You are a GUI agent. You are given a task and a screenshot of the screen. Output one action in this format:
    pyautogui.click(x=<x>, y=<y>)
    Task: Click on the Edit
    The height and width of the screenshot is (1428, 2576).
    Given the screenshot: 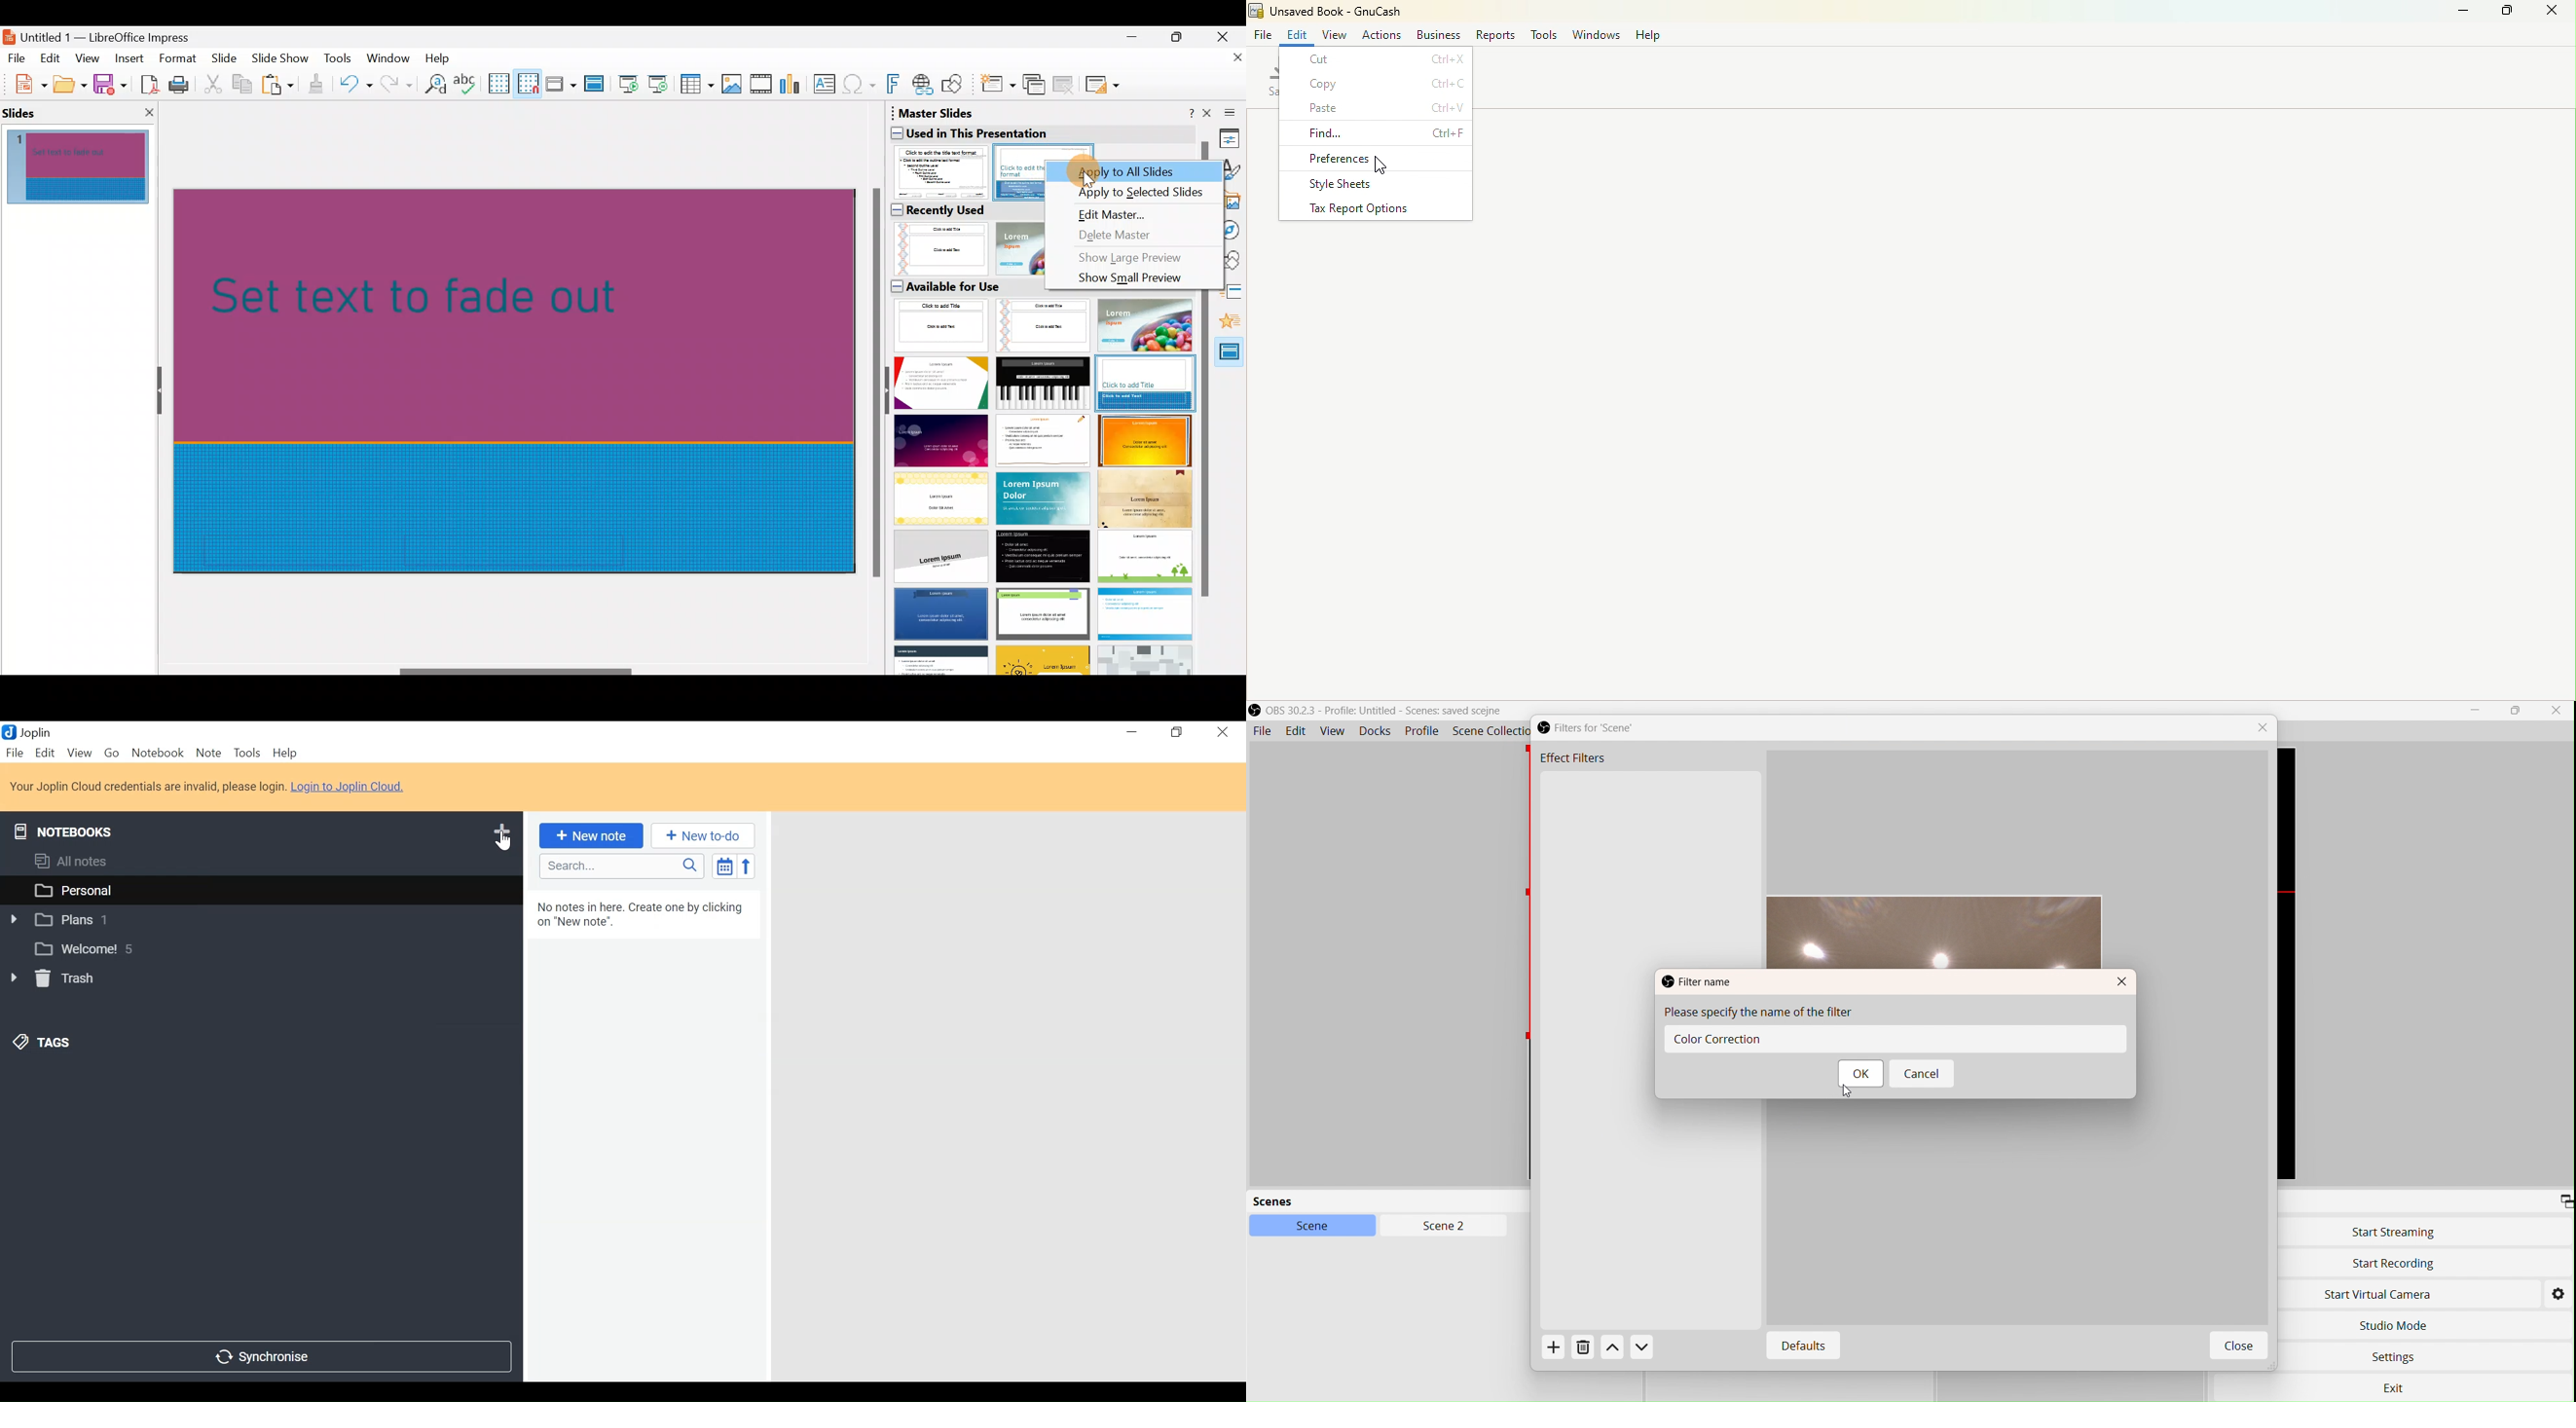 What is the action you would take?
    pyautogui.click(x=43, y=752)
    